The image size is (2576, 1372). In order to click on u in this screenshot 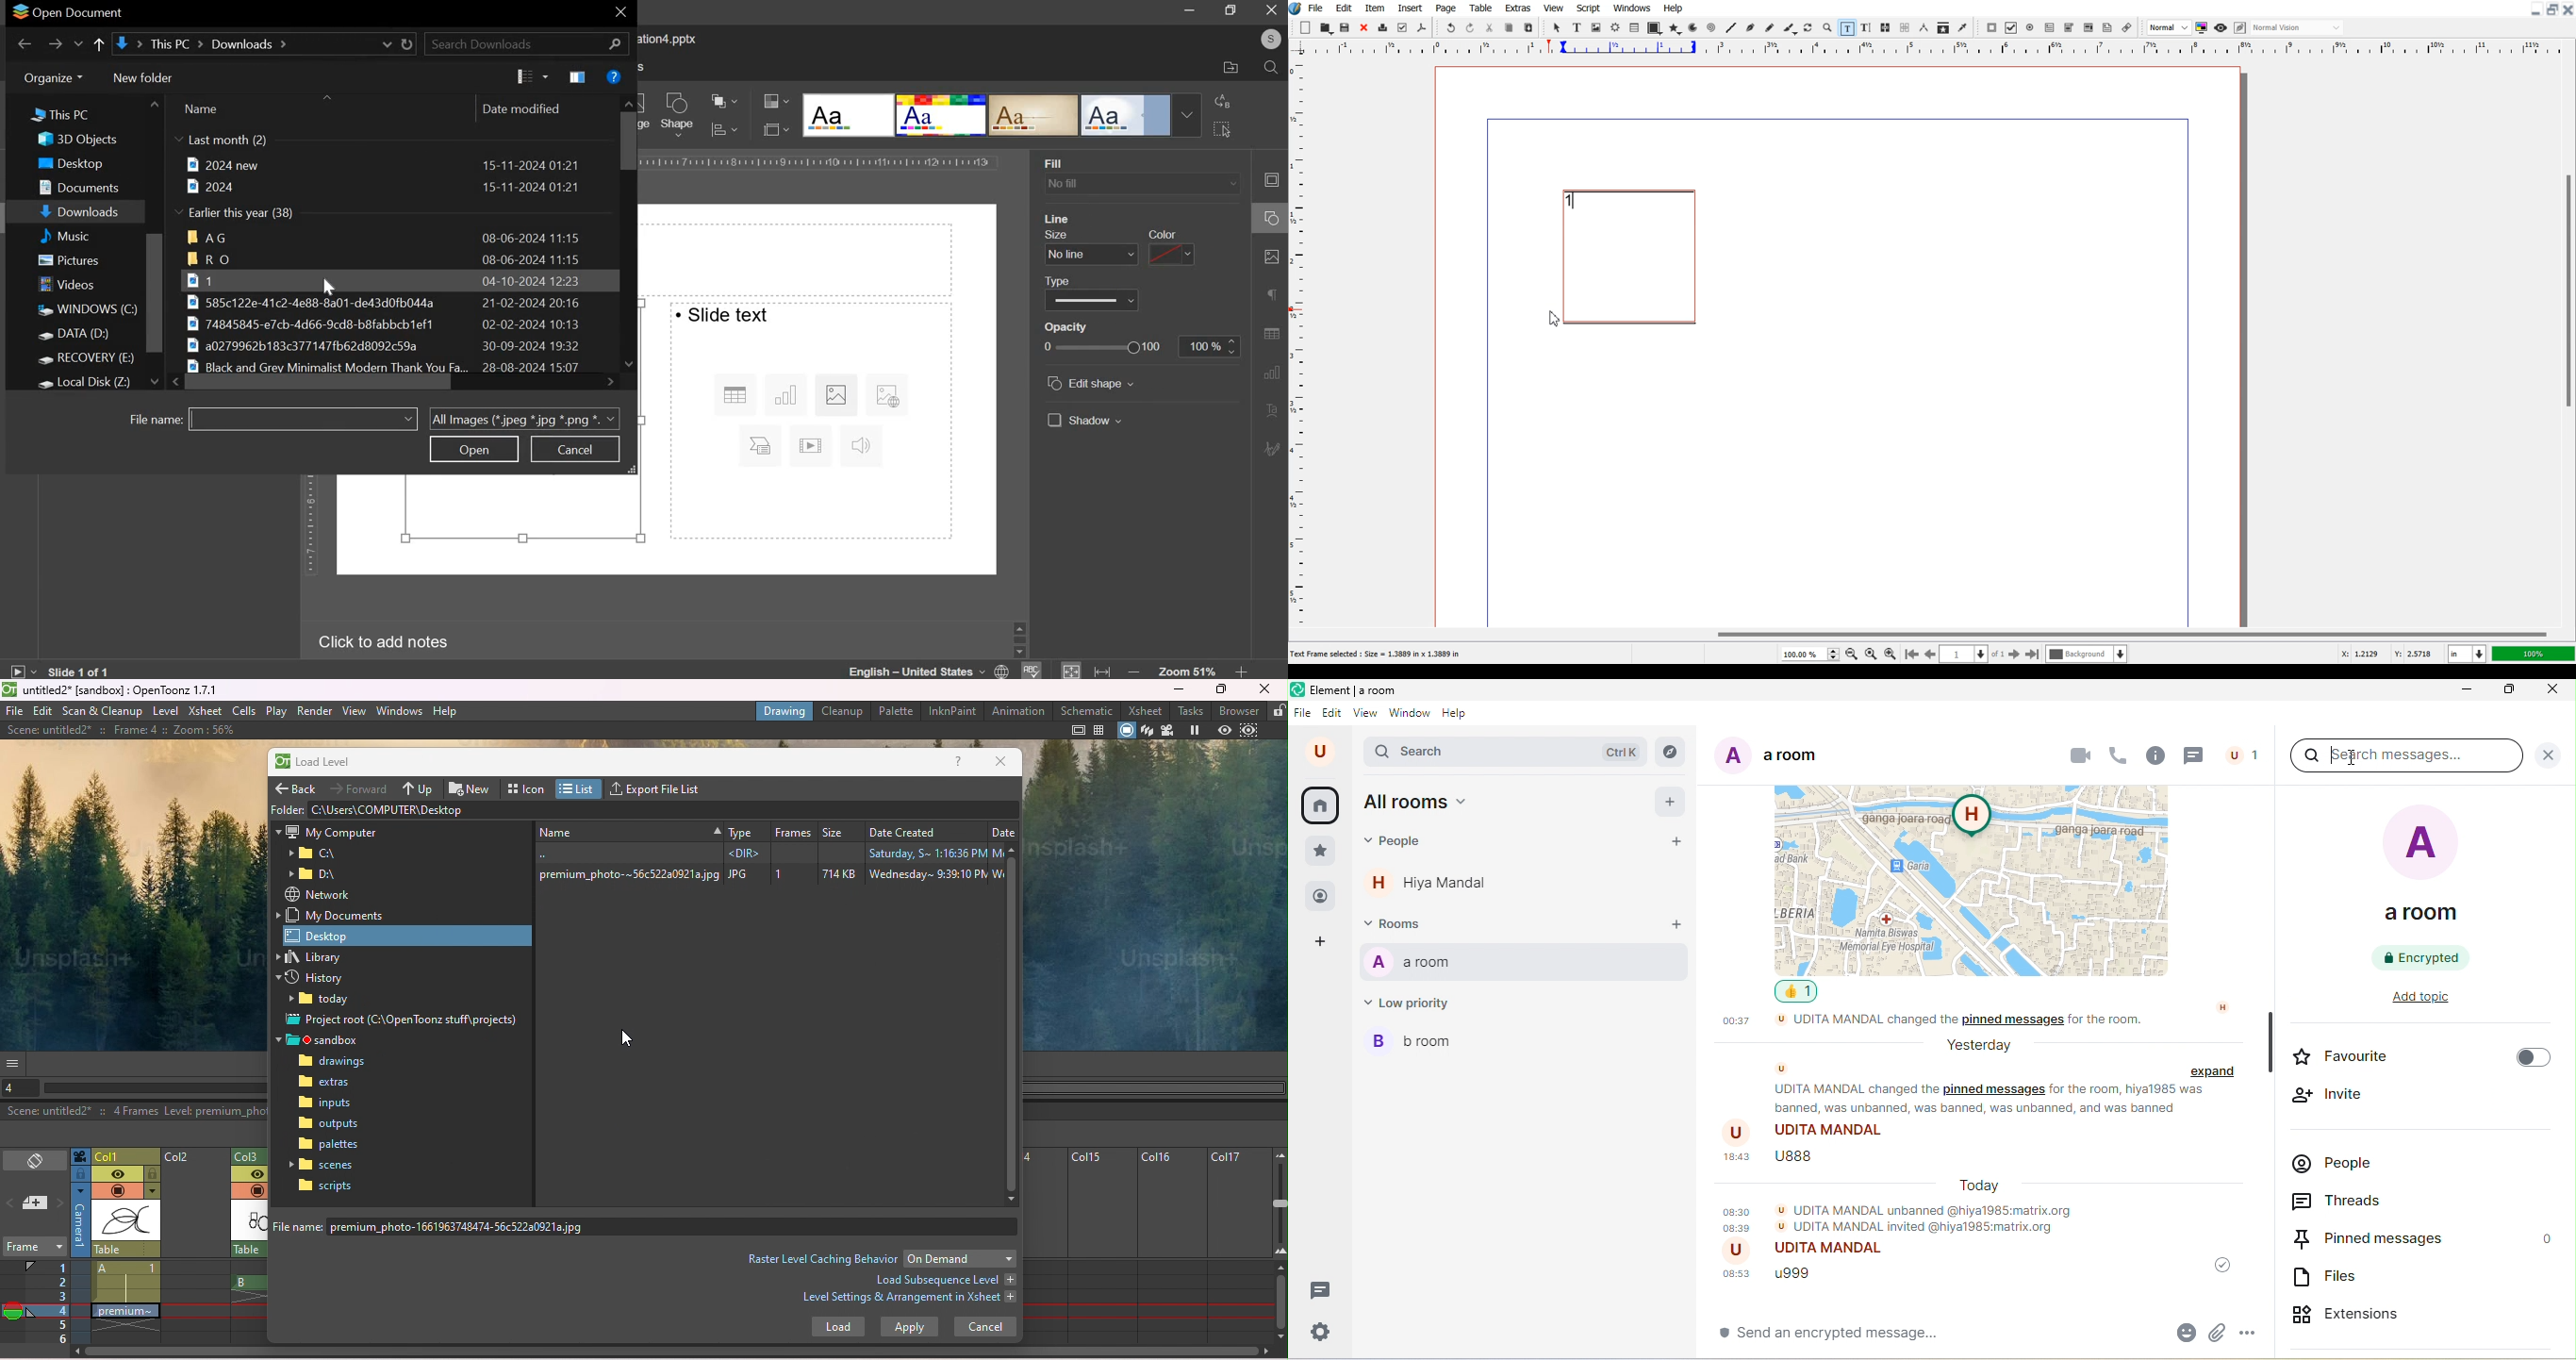, I will do `click(1319, 752)`.